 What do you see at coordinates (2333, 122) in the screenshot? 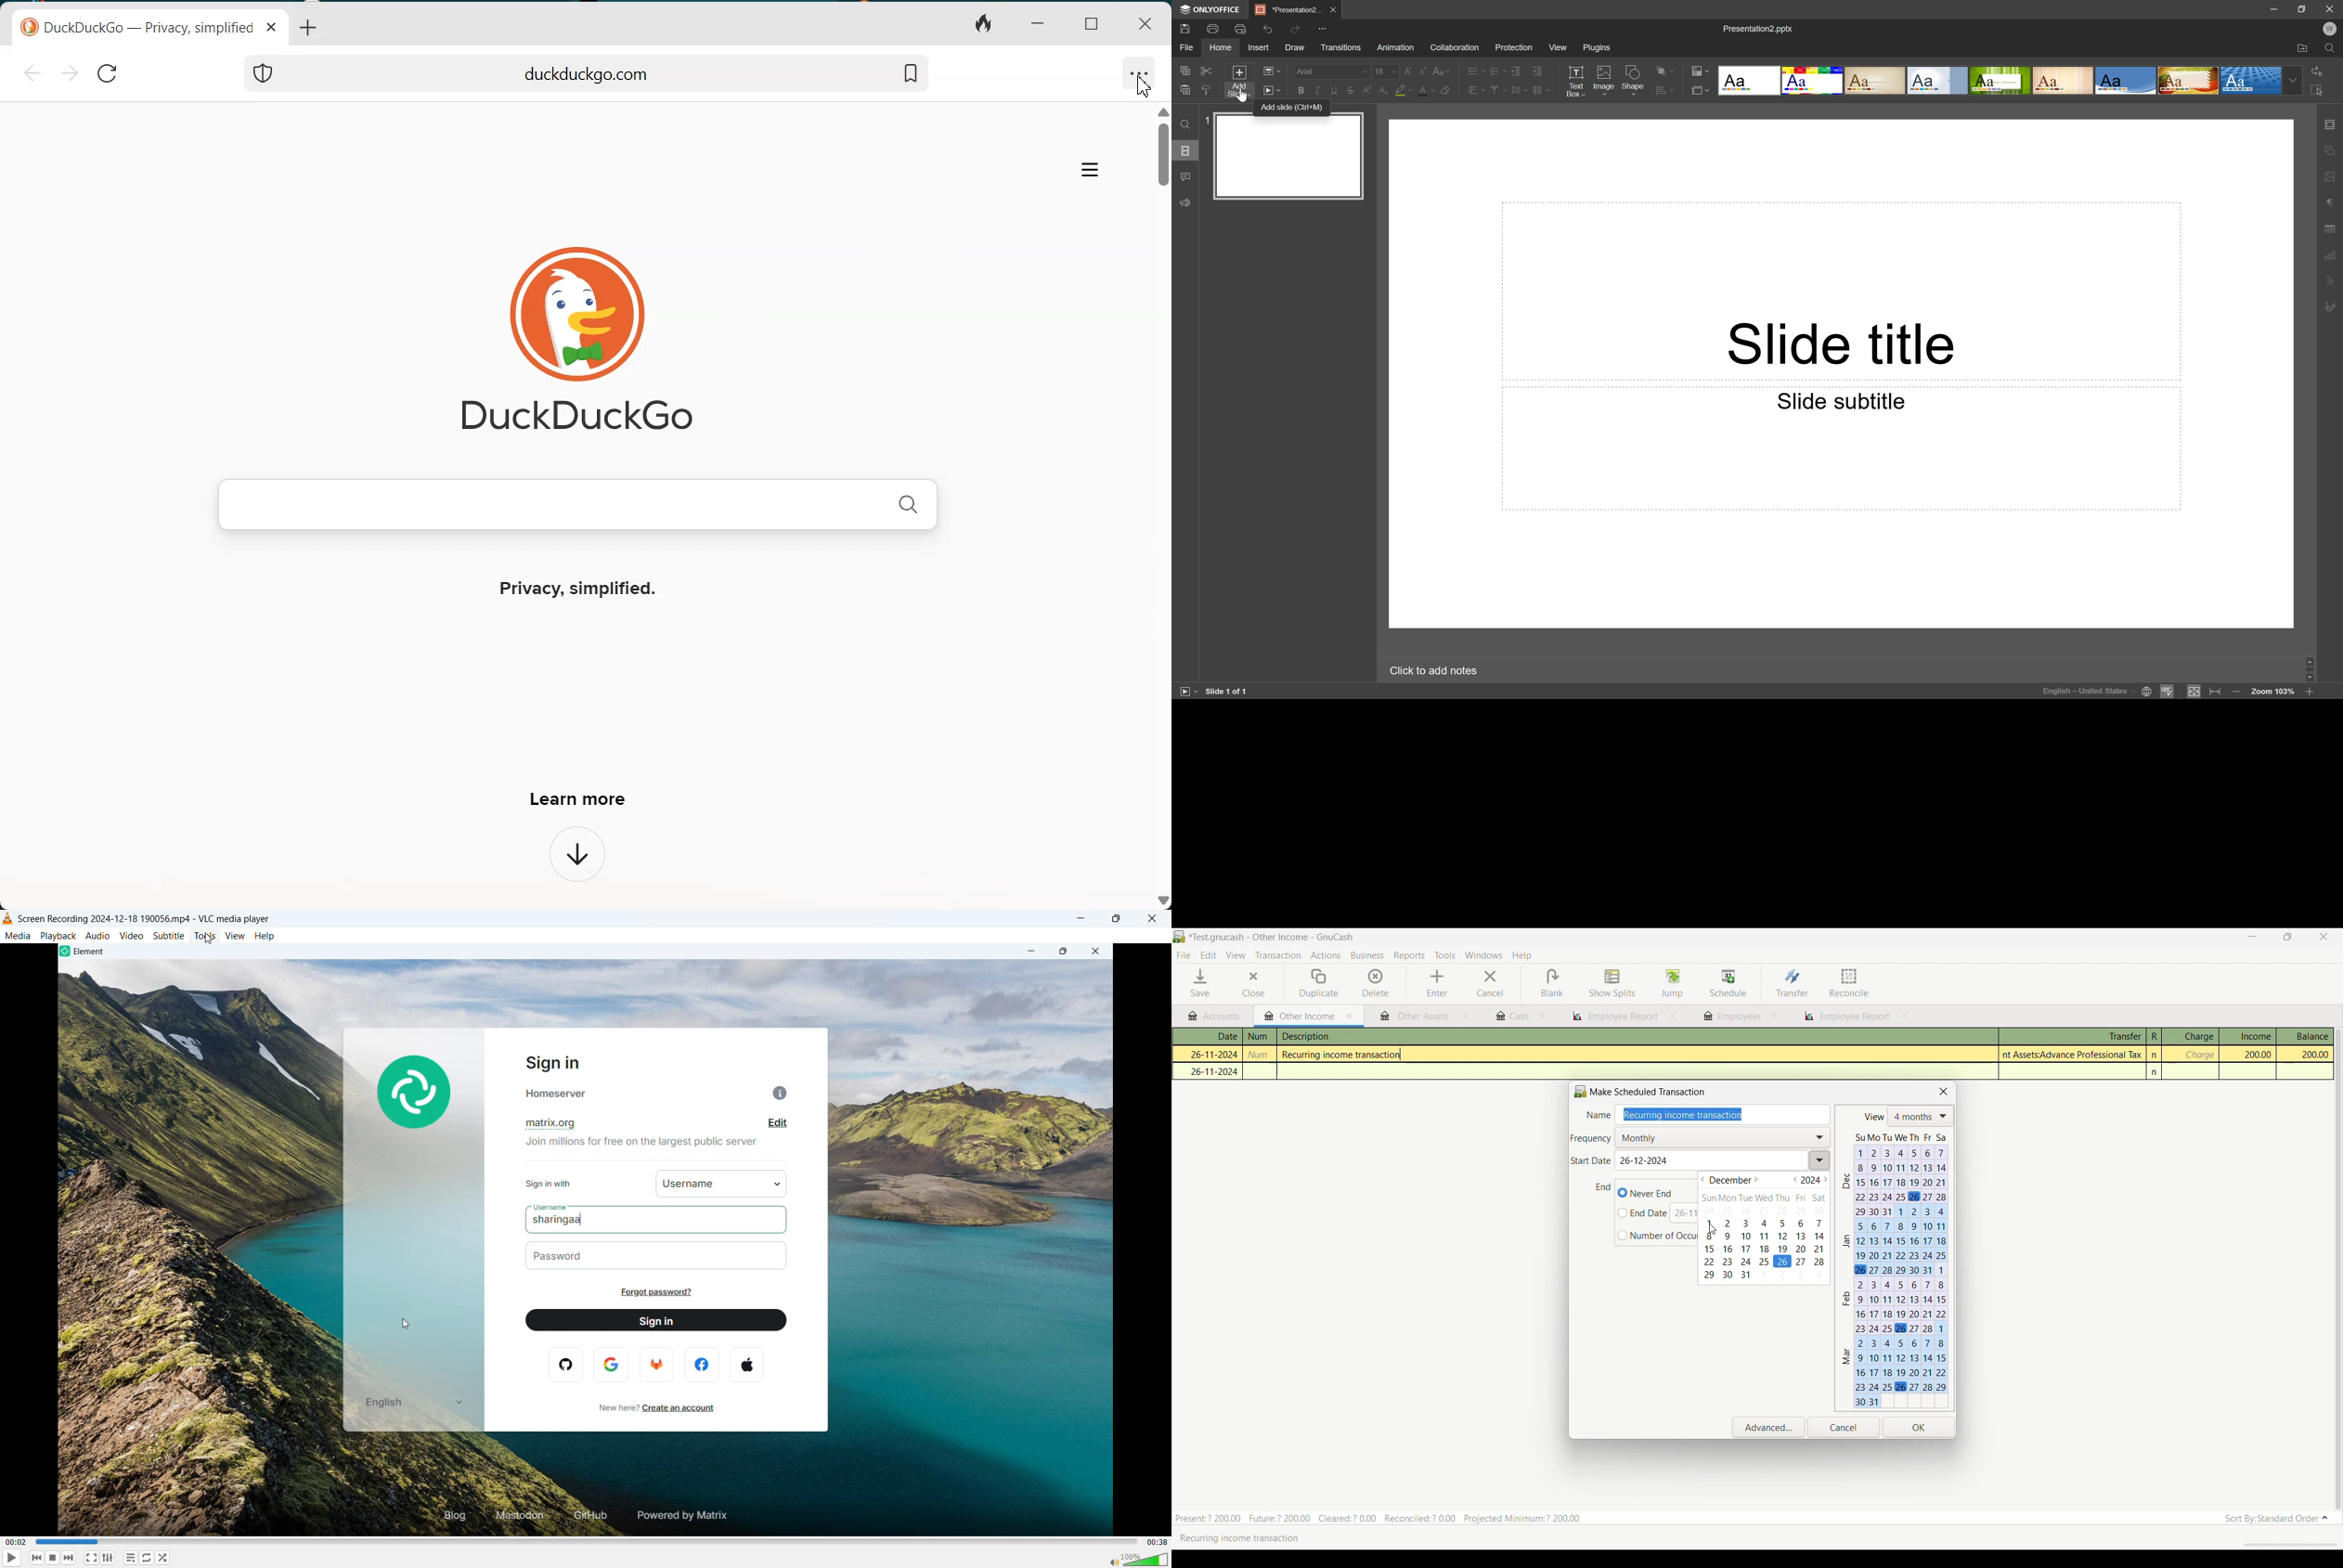
I see `Slide settings` at bounding box center [2333, 122].